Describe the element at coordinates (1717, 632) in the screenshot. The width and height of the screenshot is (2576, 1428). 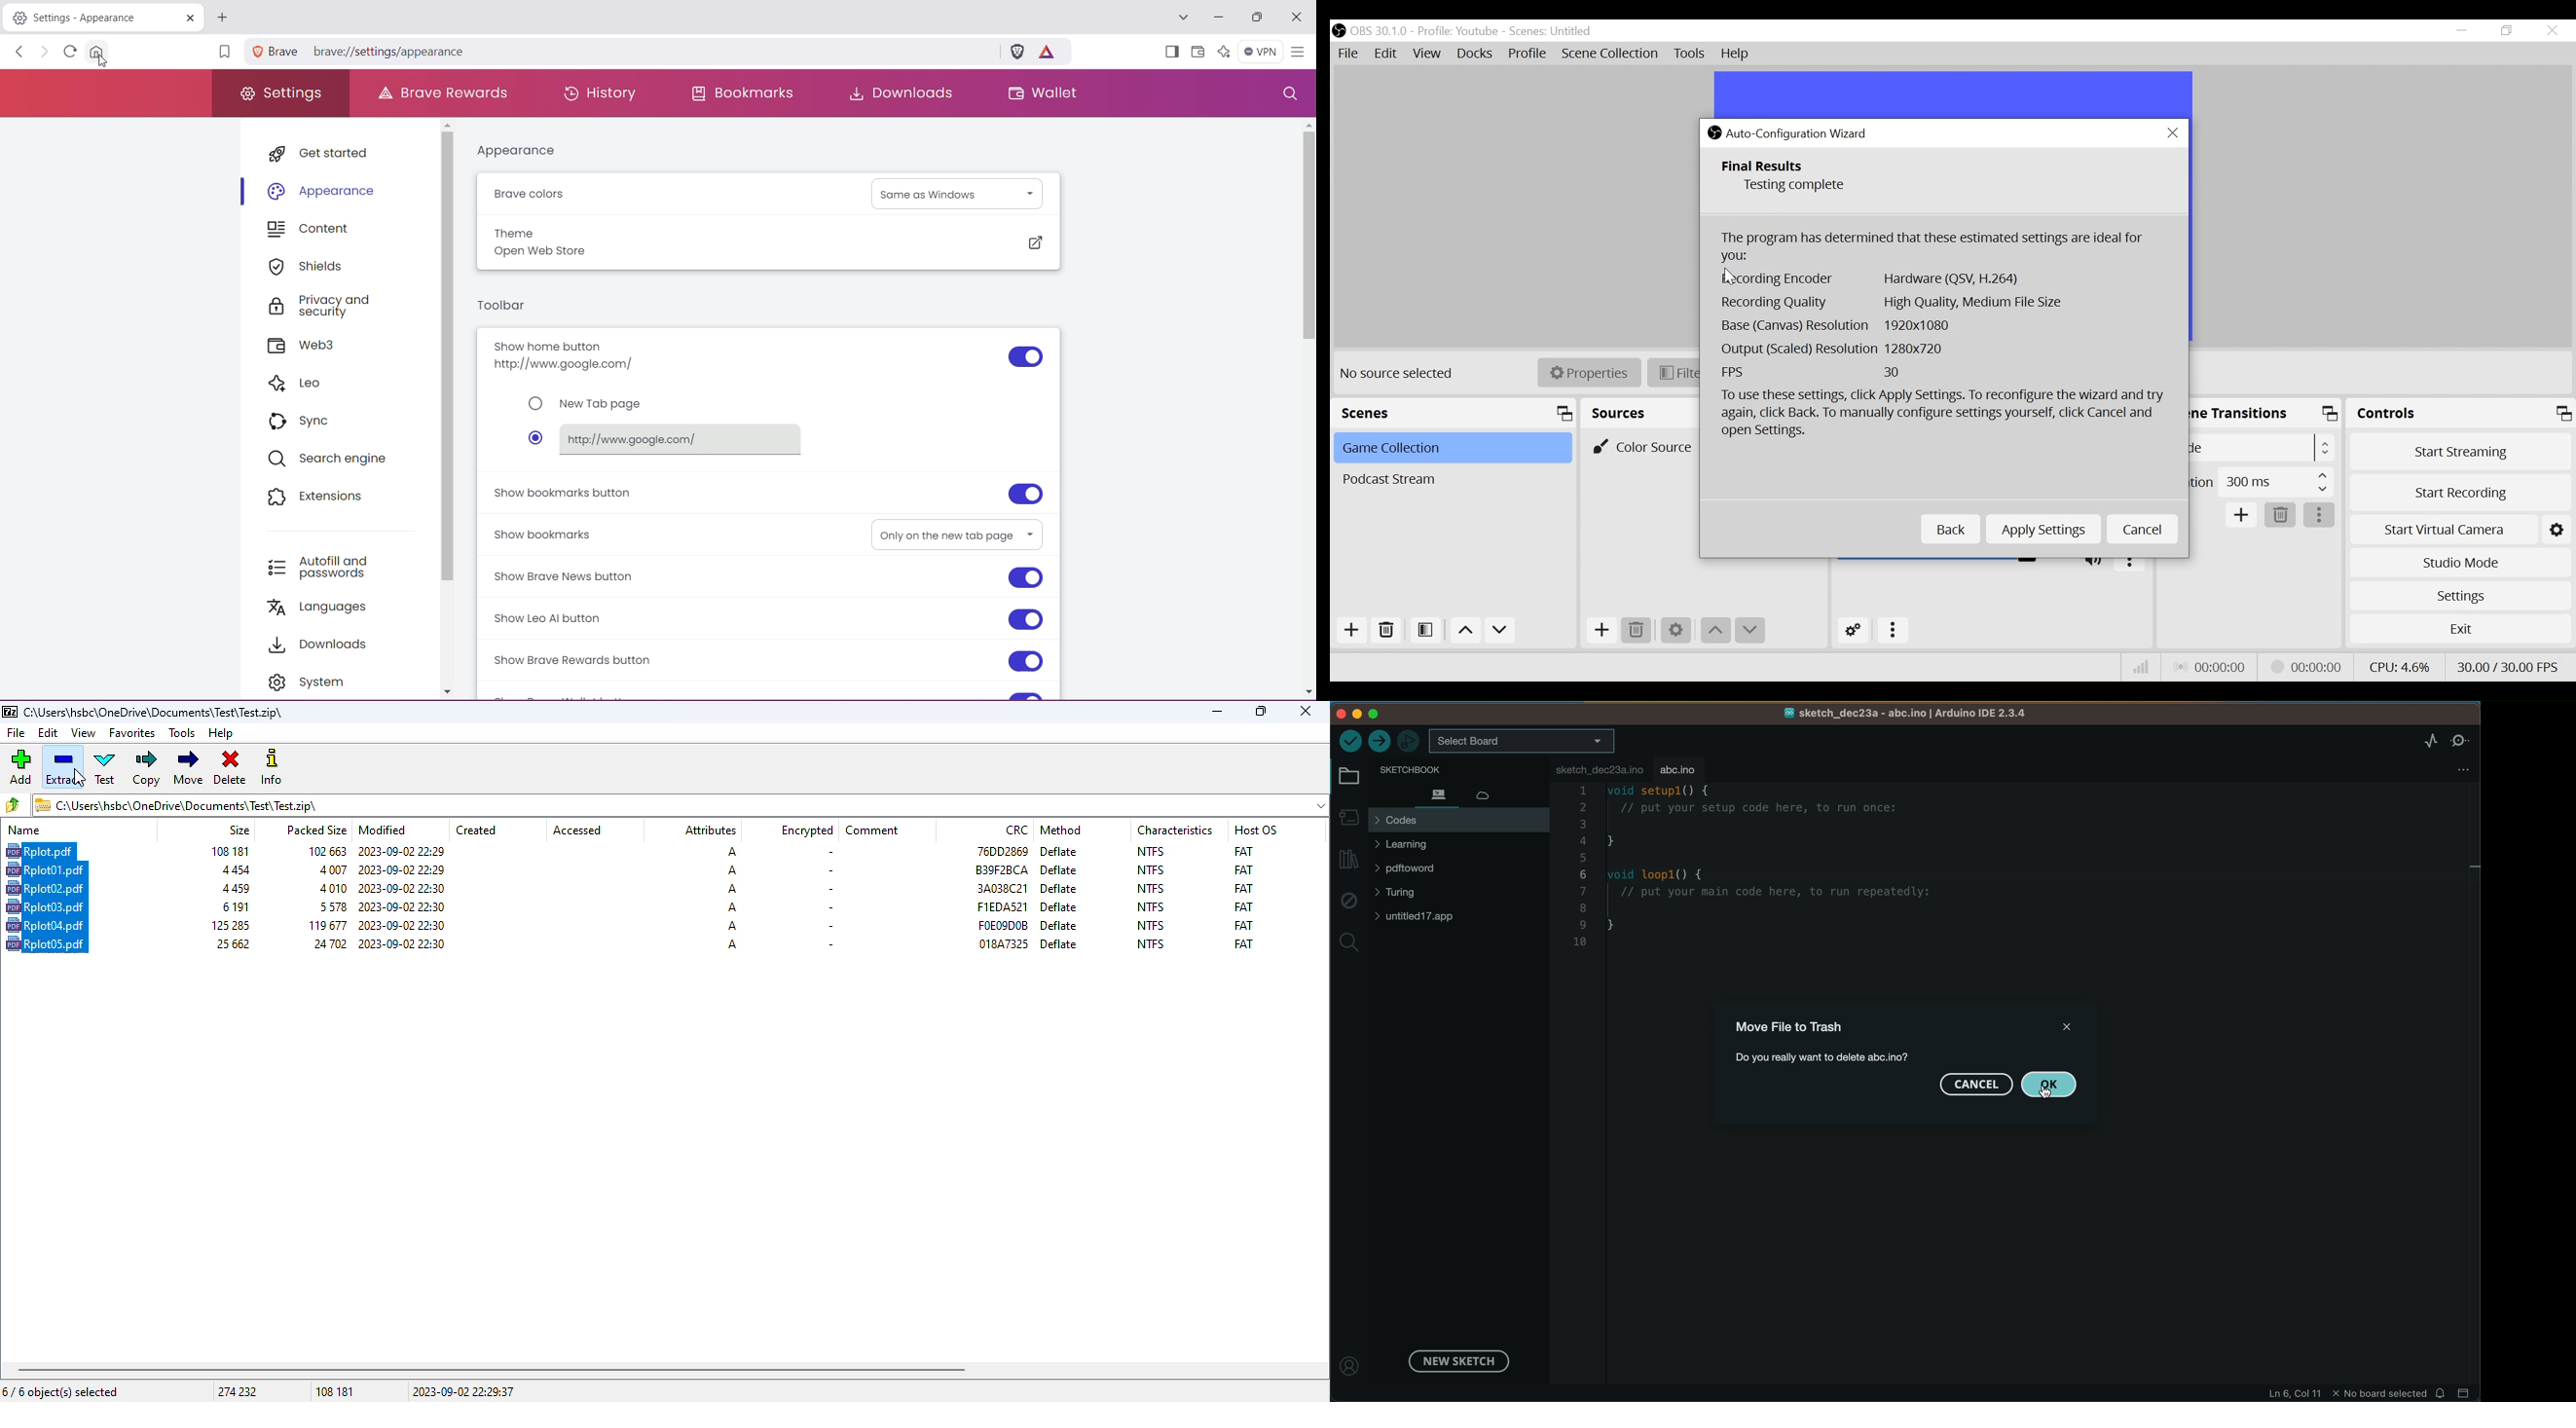
I see `move up` at that location.